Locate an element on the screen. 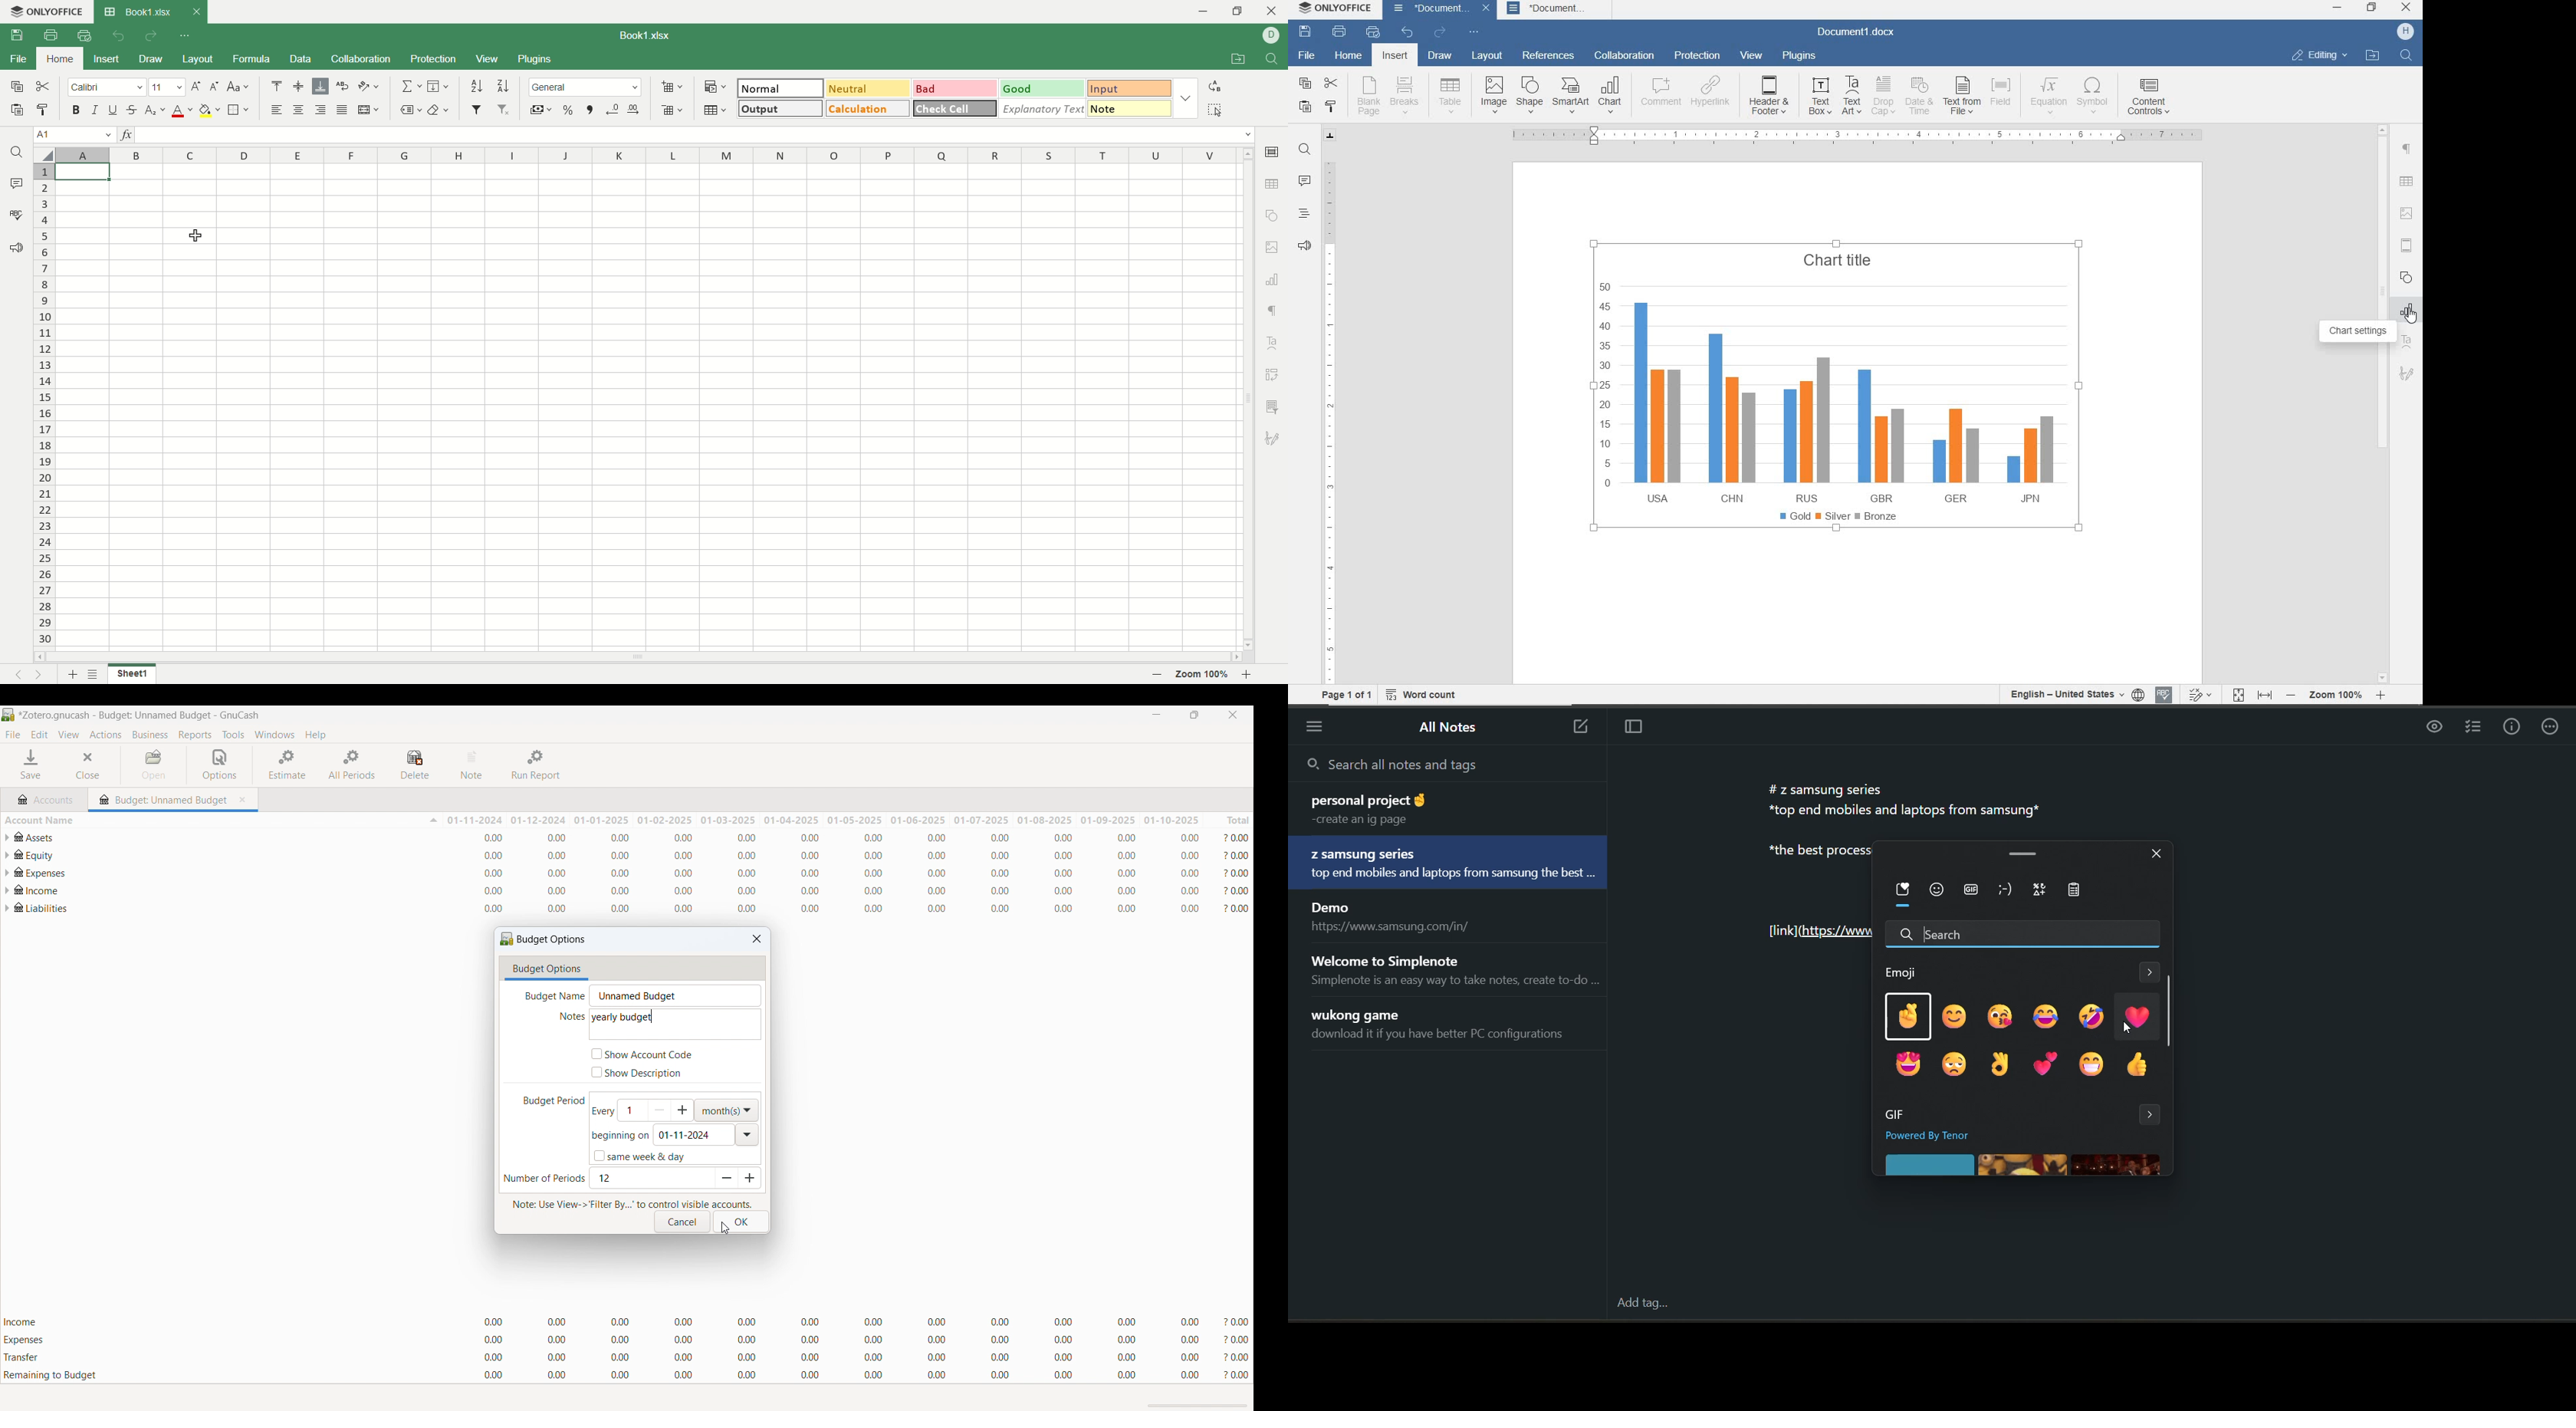 The image size is (2576, 1428). search is located at coordinates (18, 154).